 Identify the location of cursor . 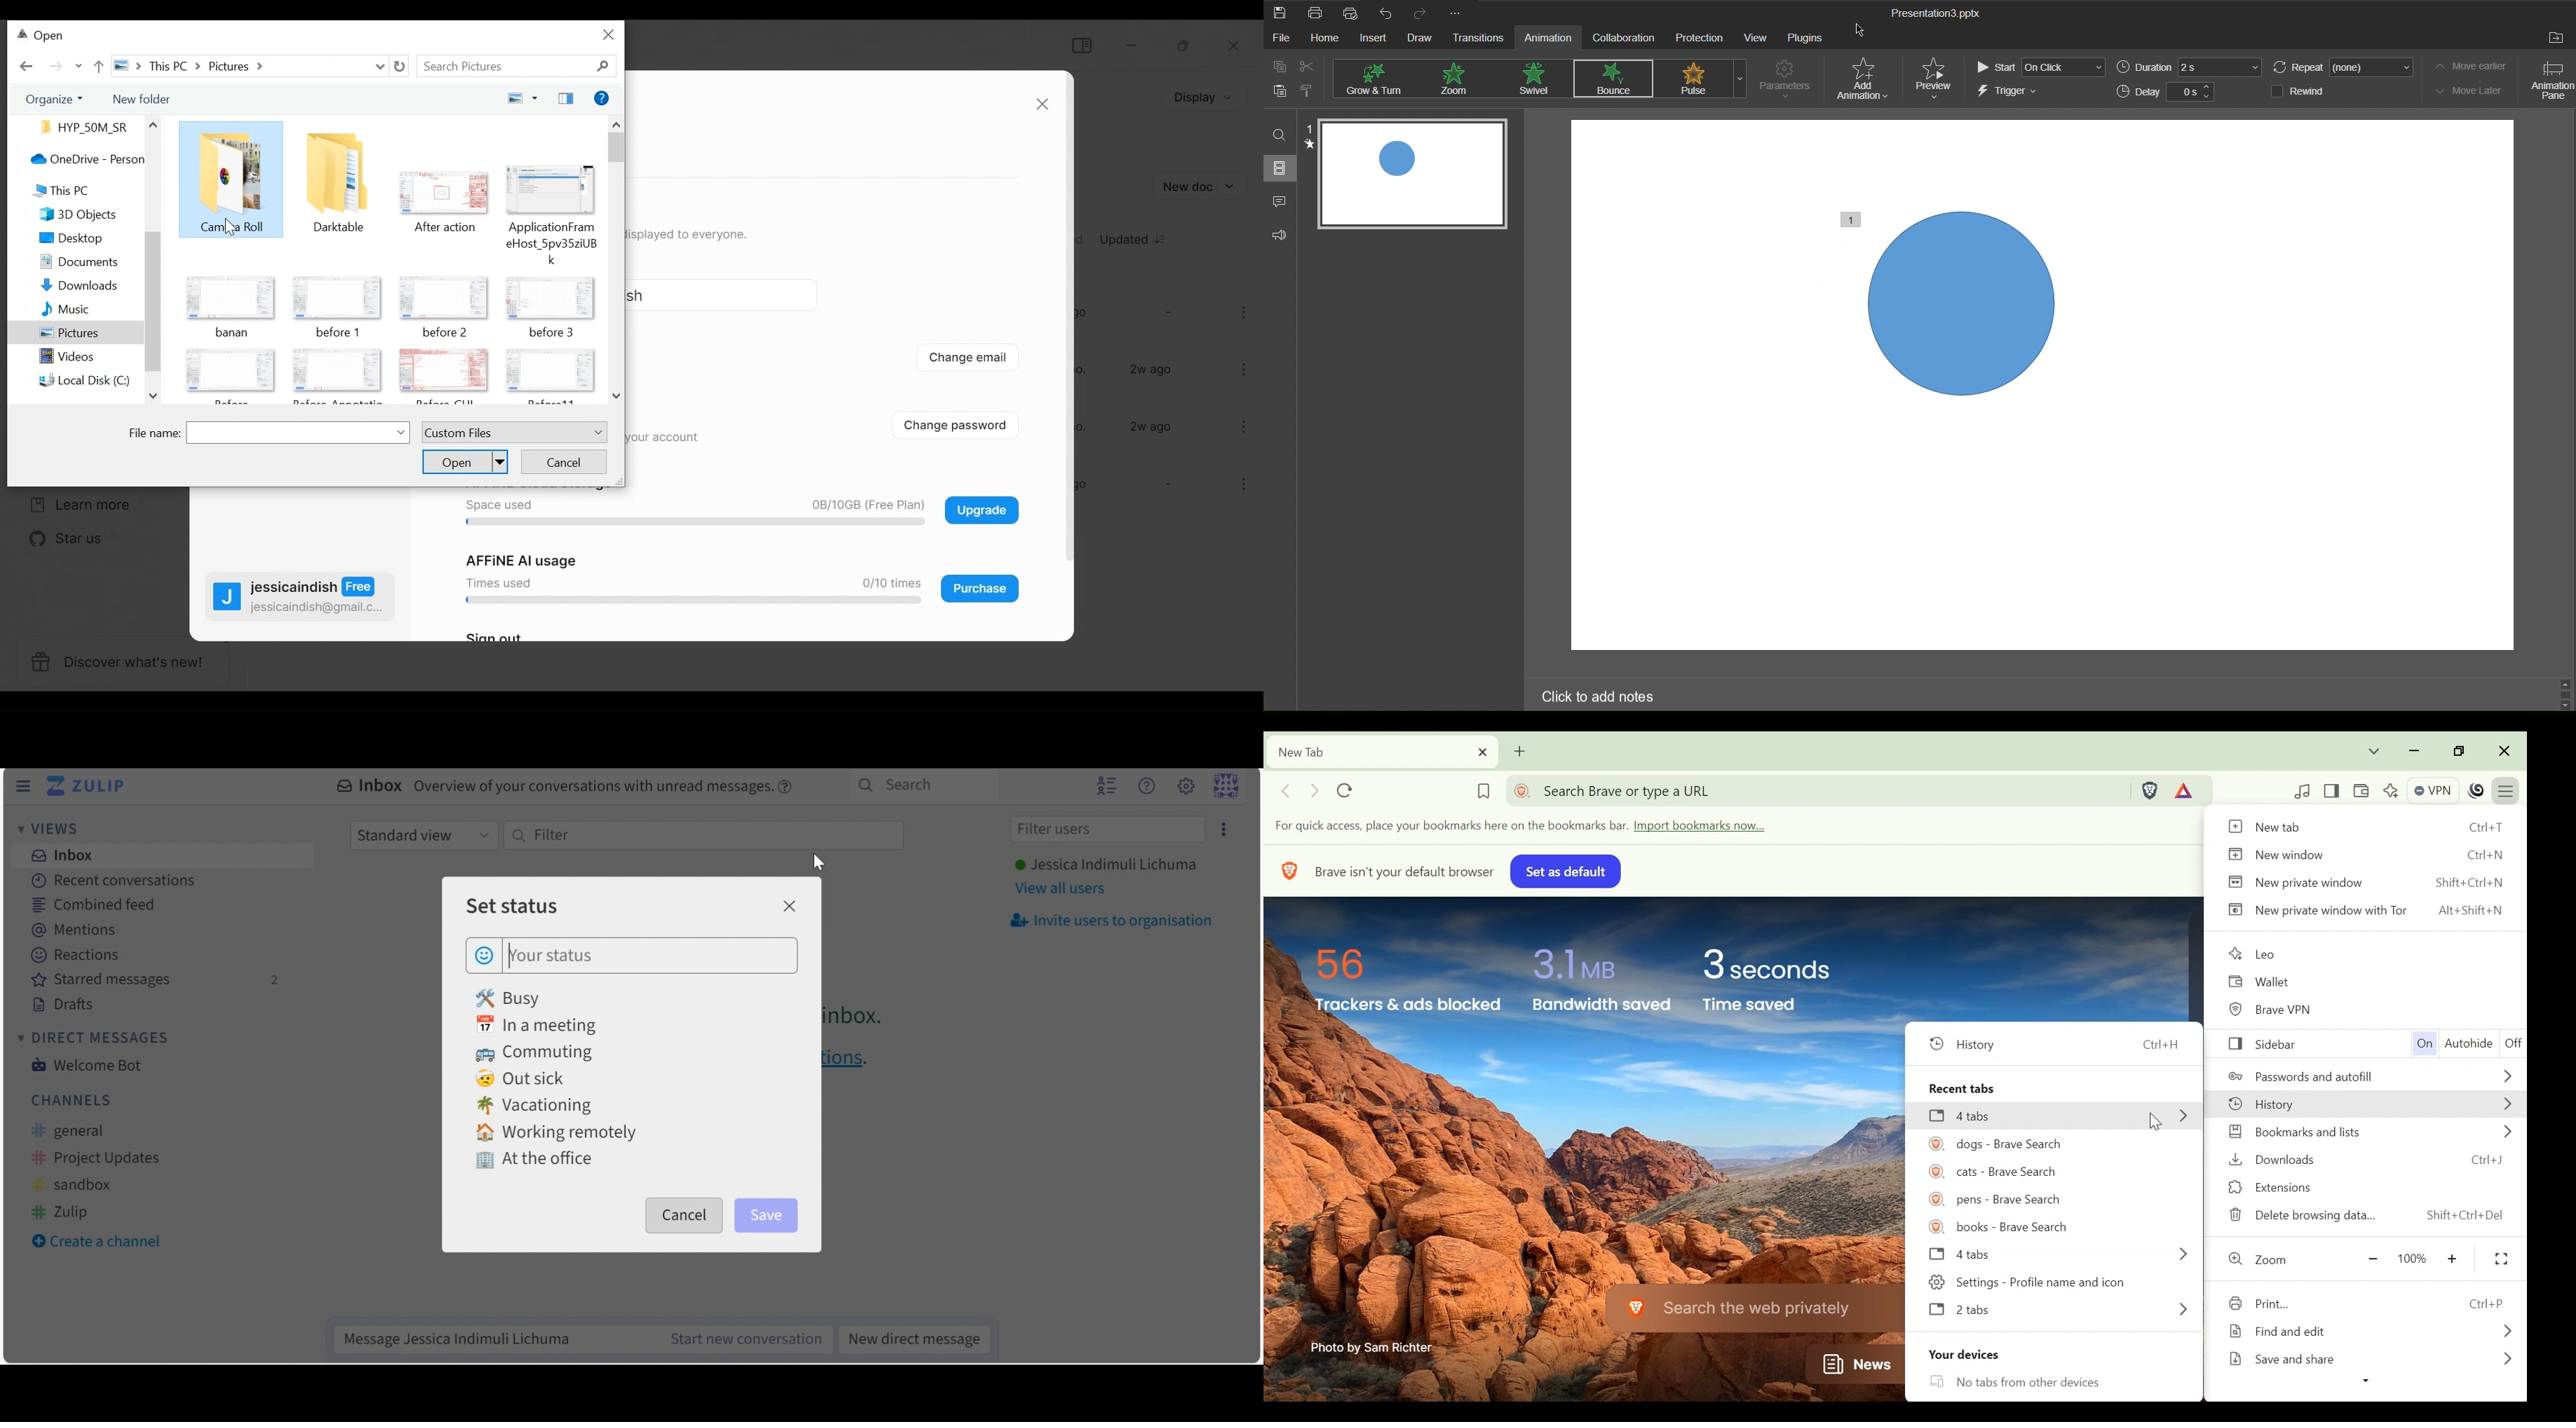
(2152, 1120).